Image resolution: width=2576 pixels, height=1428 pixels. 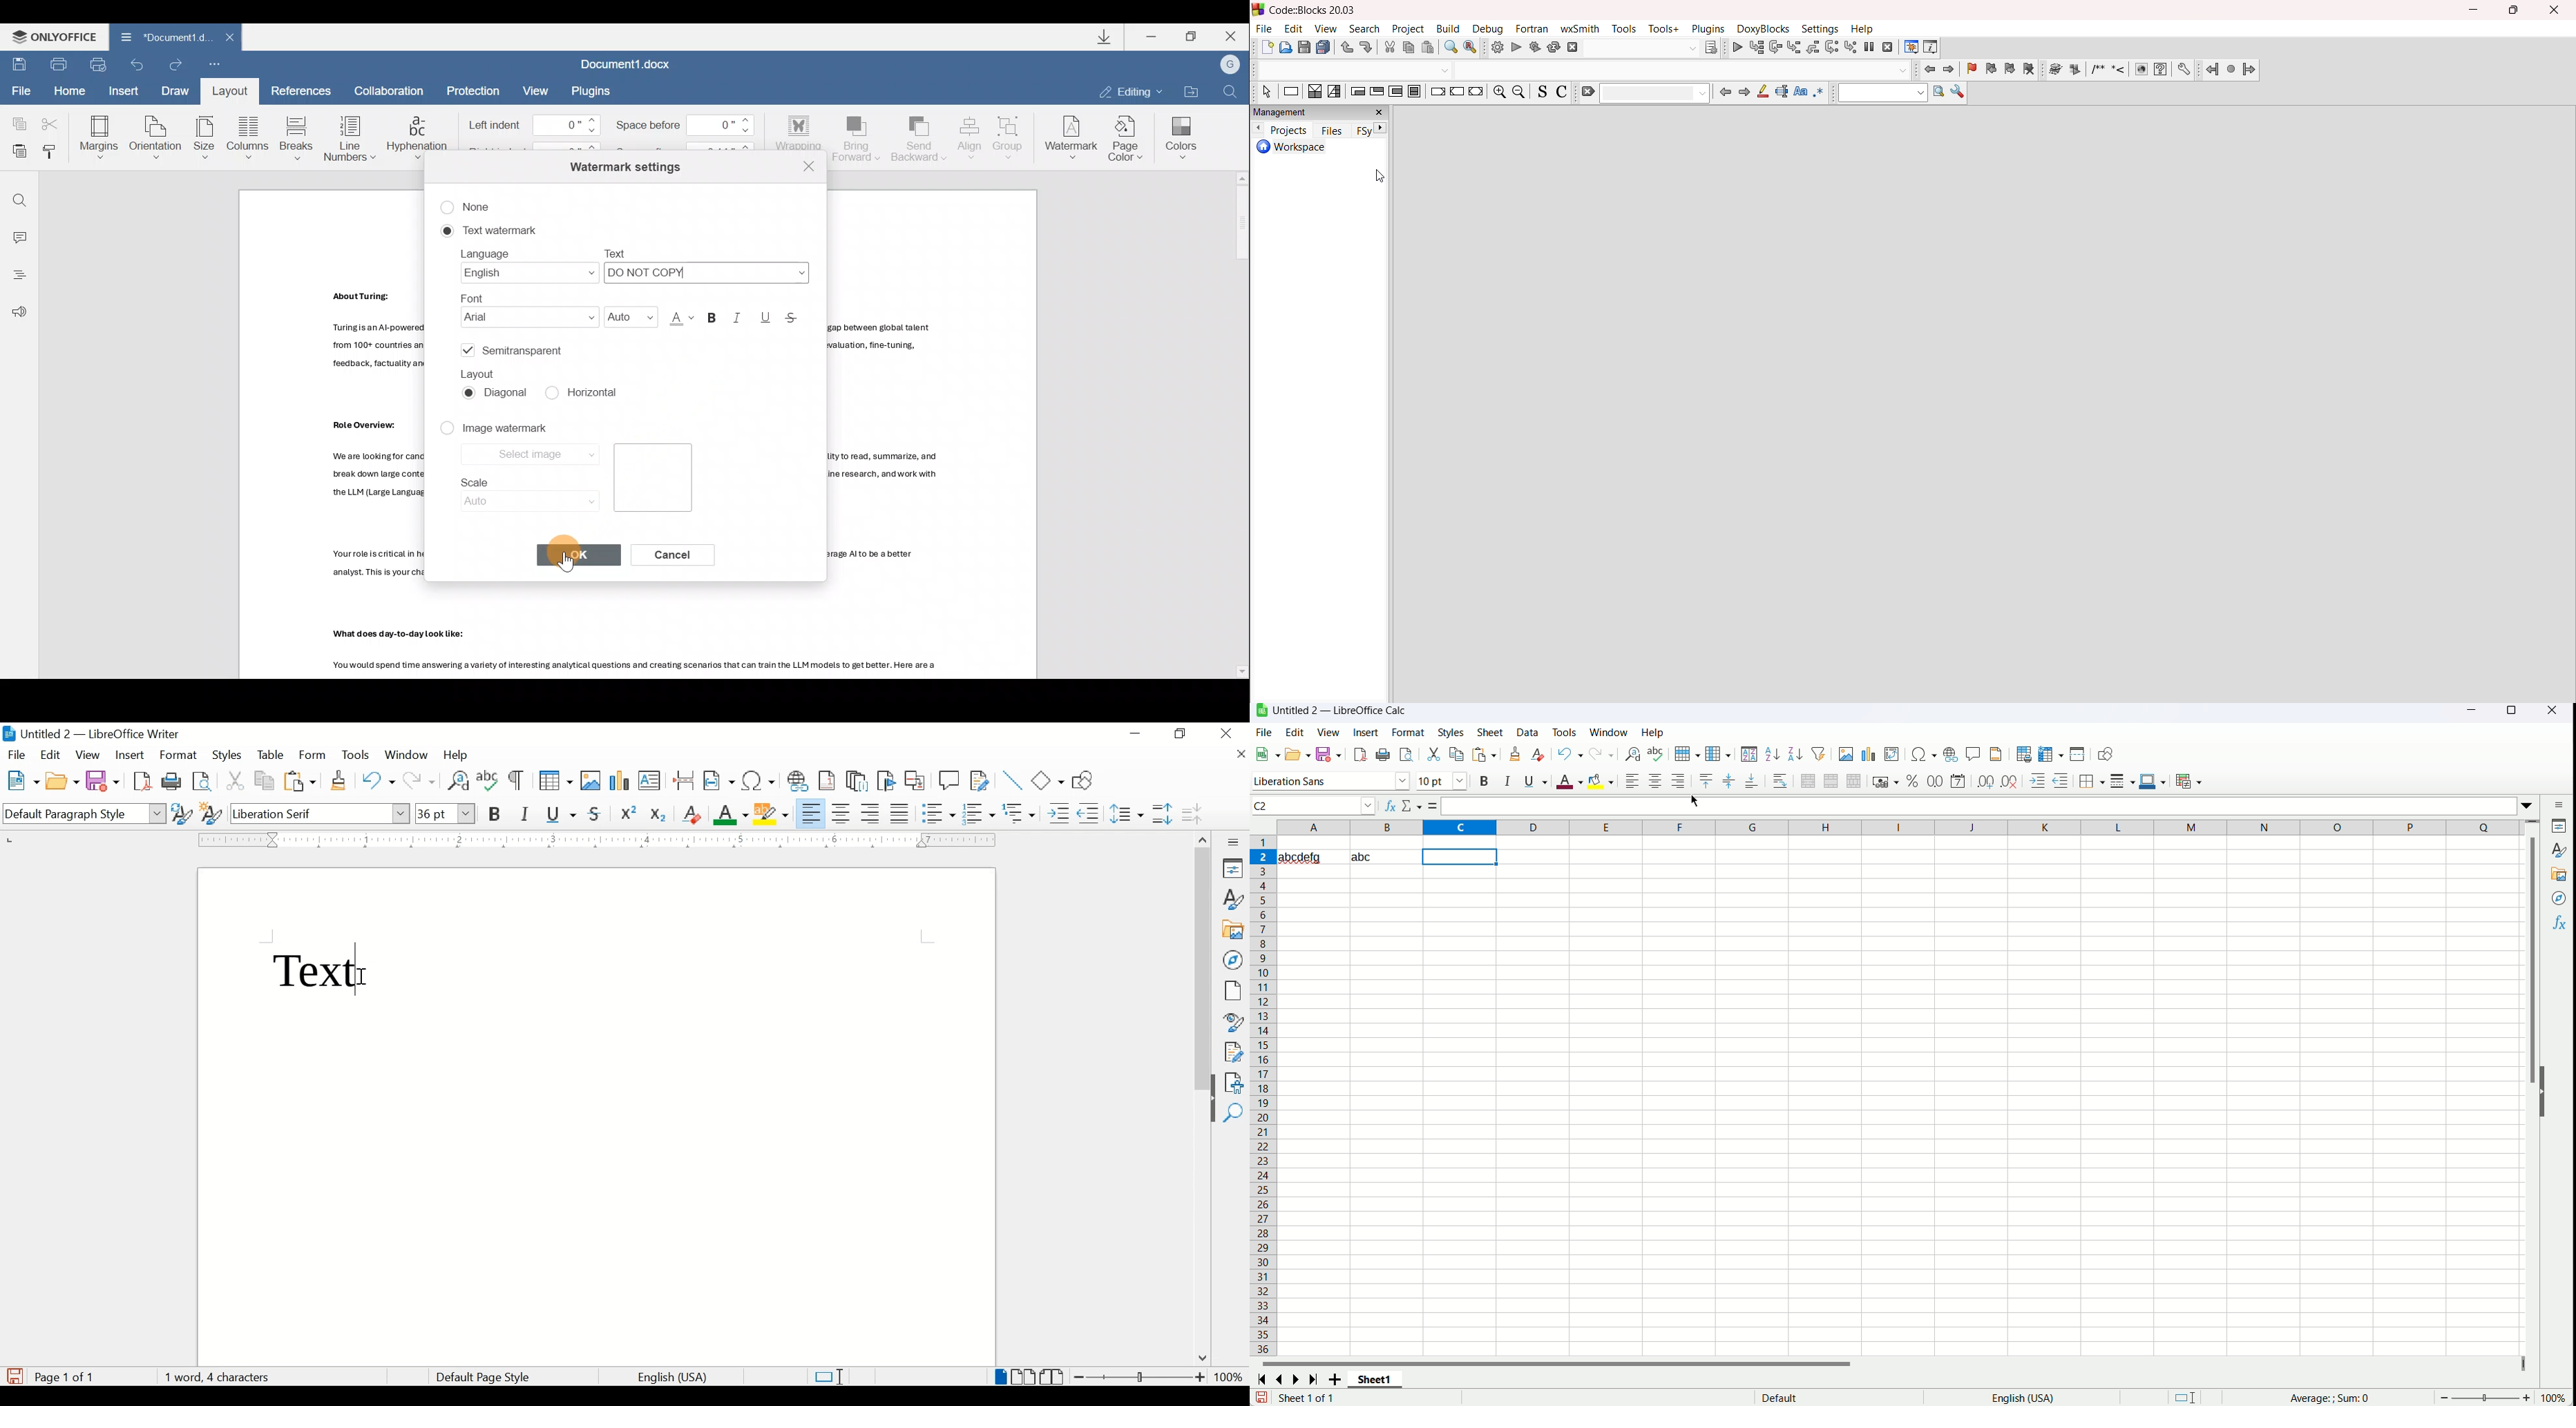 What do you see at coordinates (1653, 732) in the screenshot?
I see `help` at bounding box center [1653, 732].